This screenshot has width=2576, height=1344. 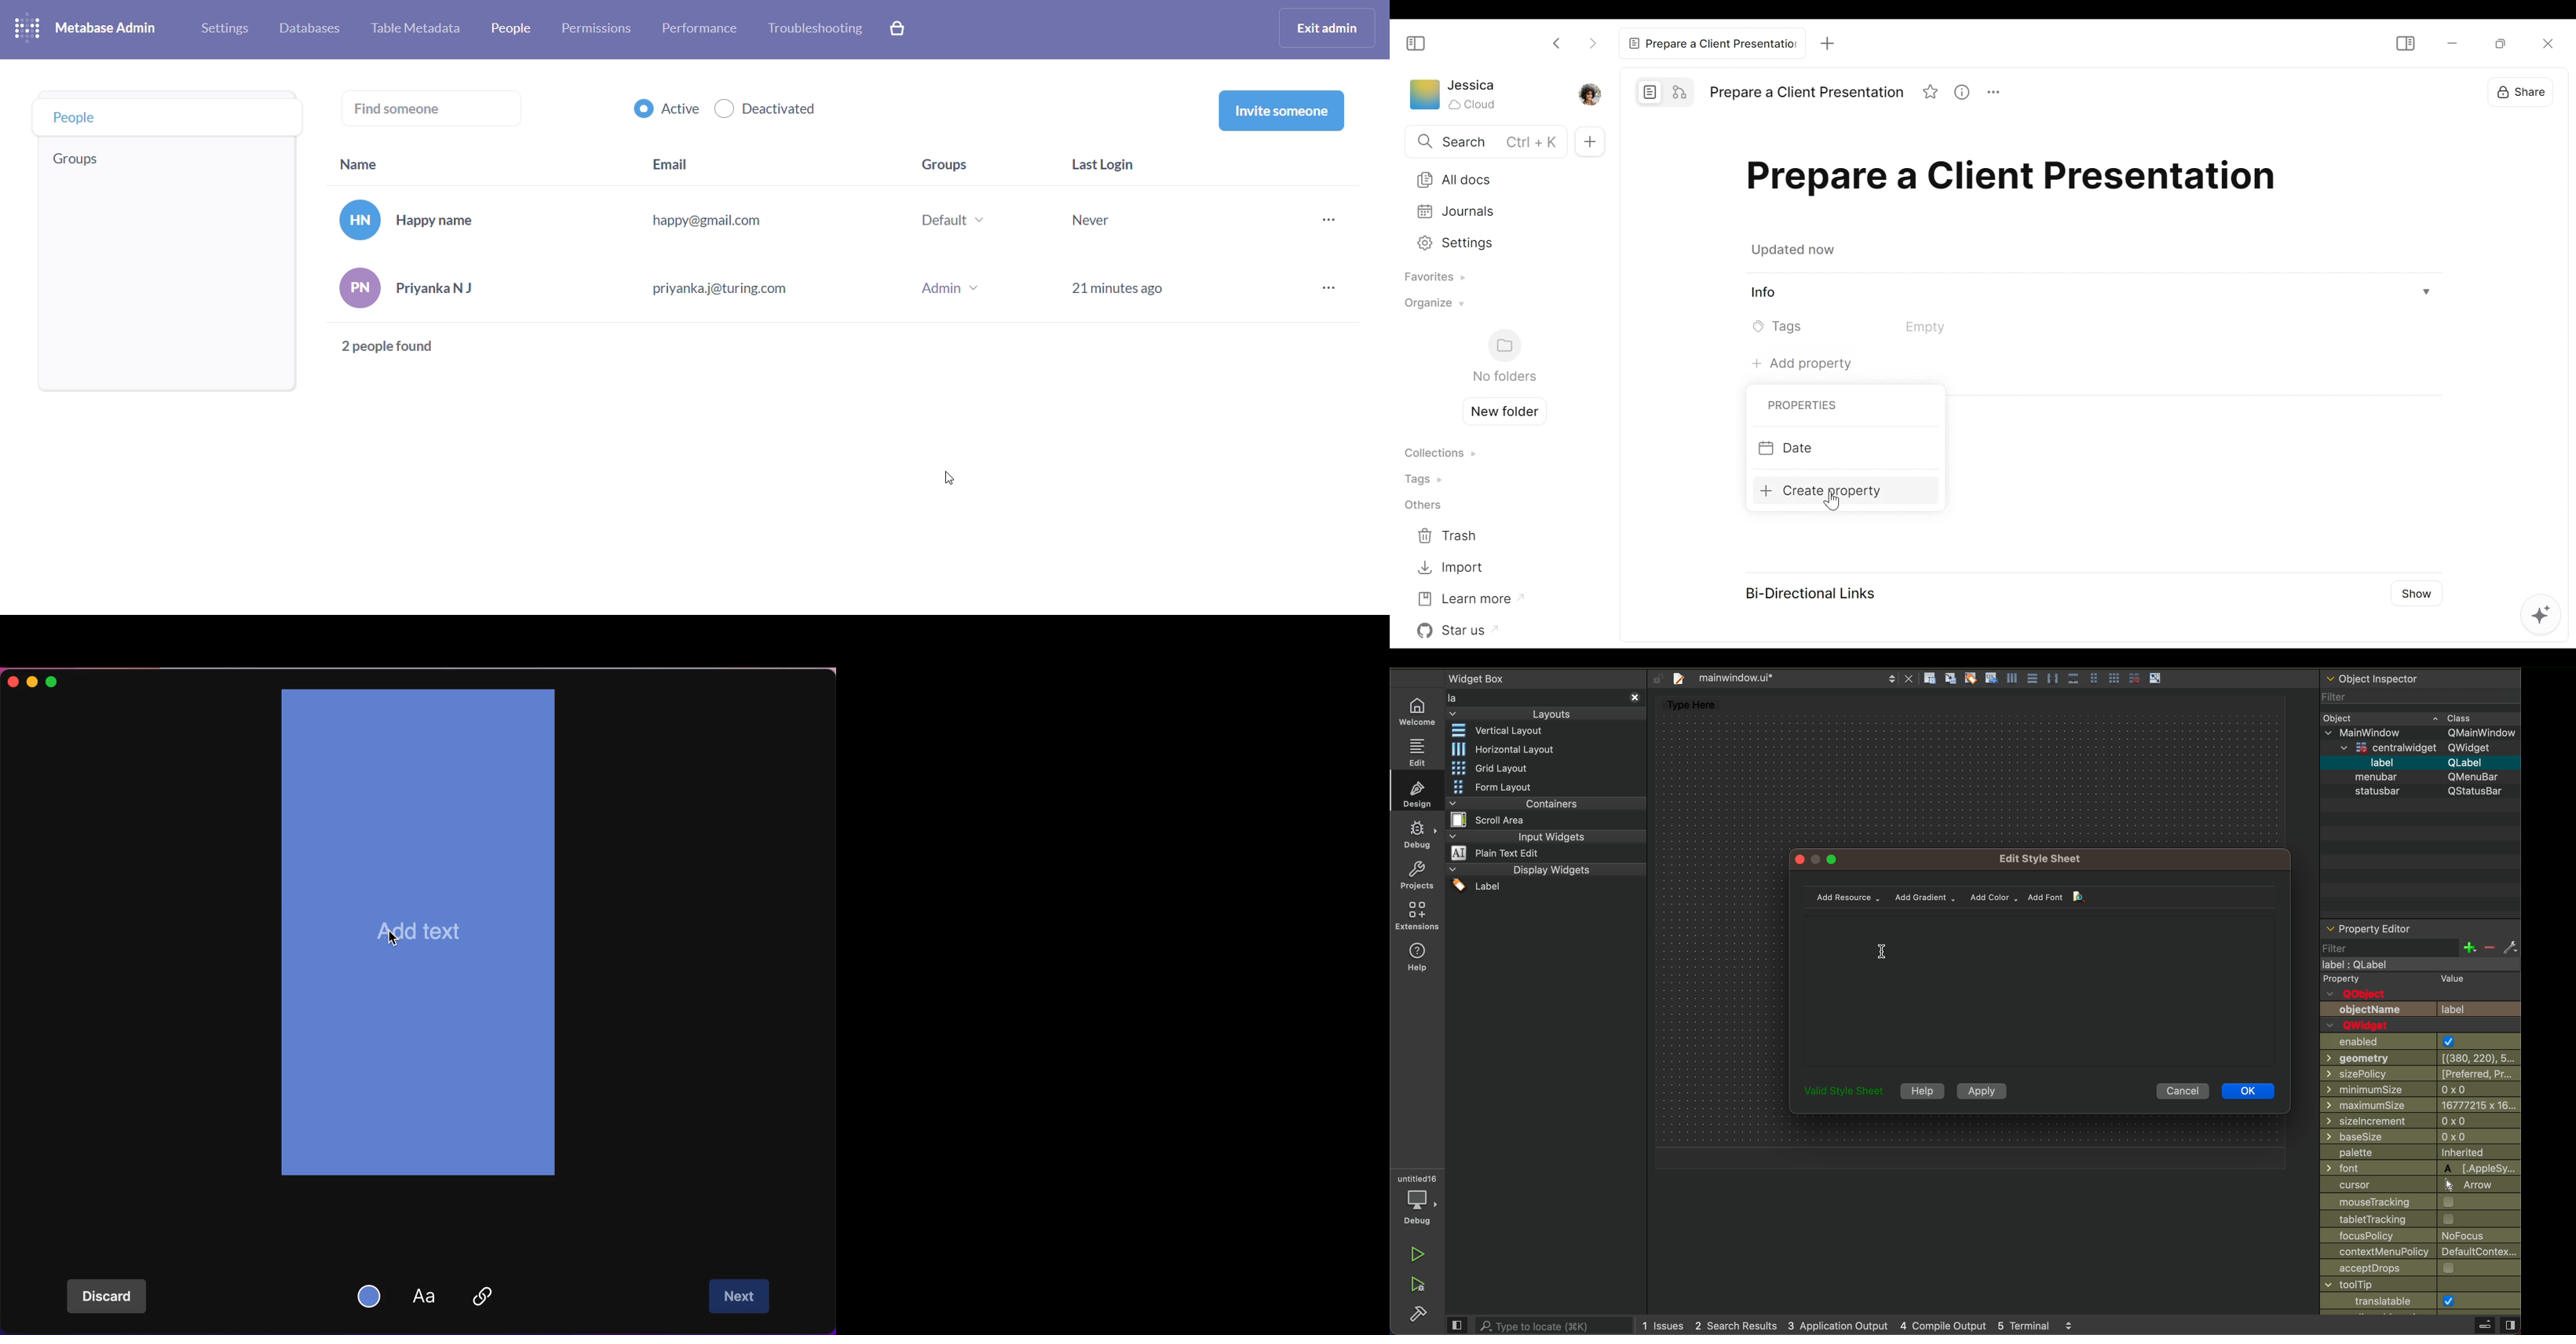 I want to click on Add property, so click(x=1798, y=362).